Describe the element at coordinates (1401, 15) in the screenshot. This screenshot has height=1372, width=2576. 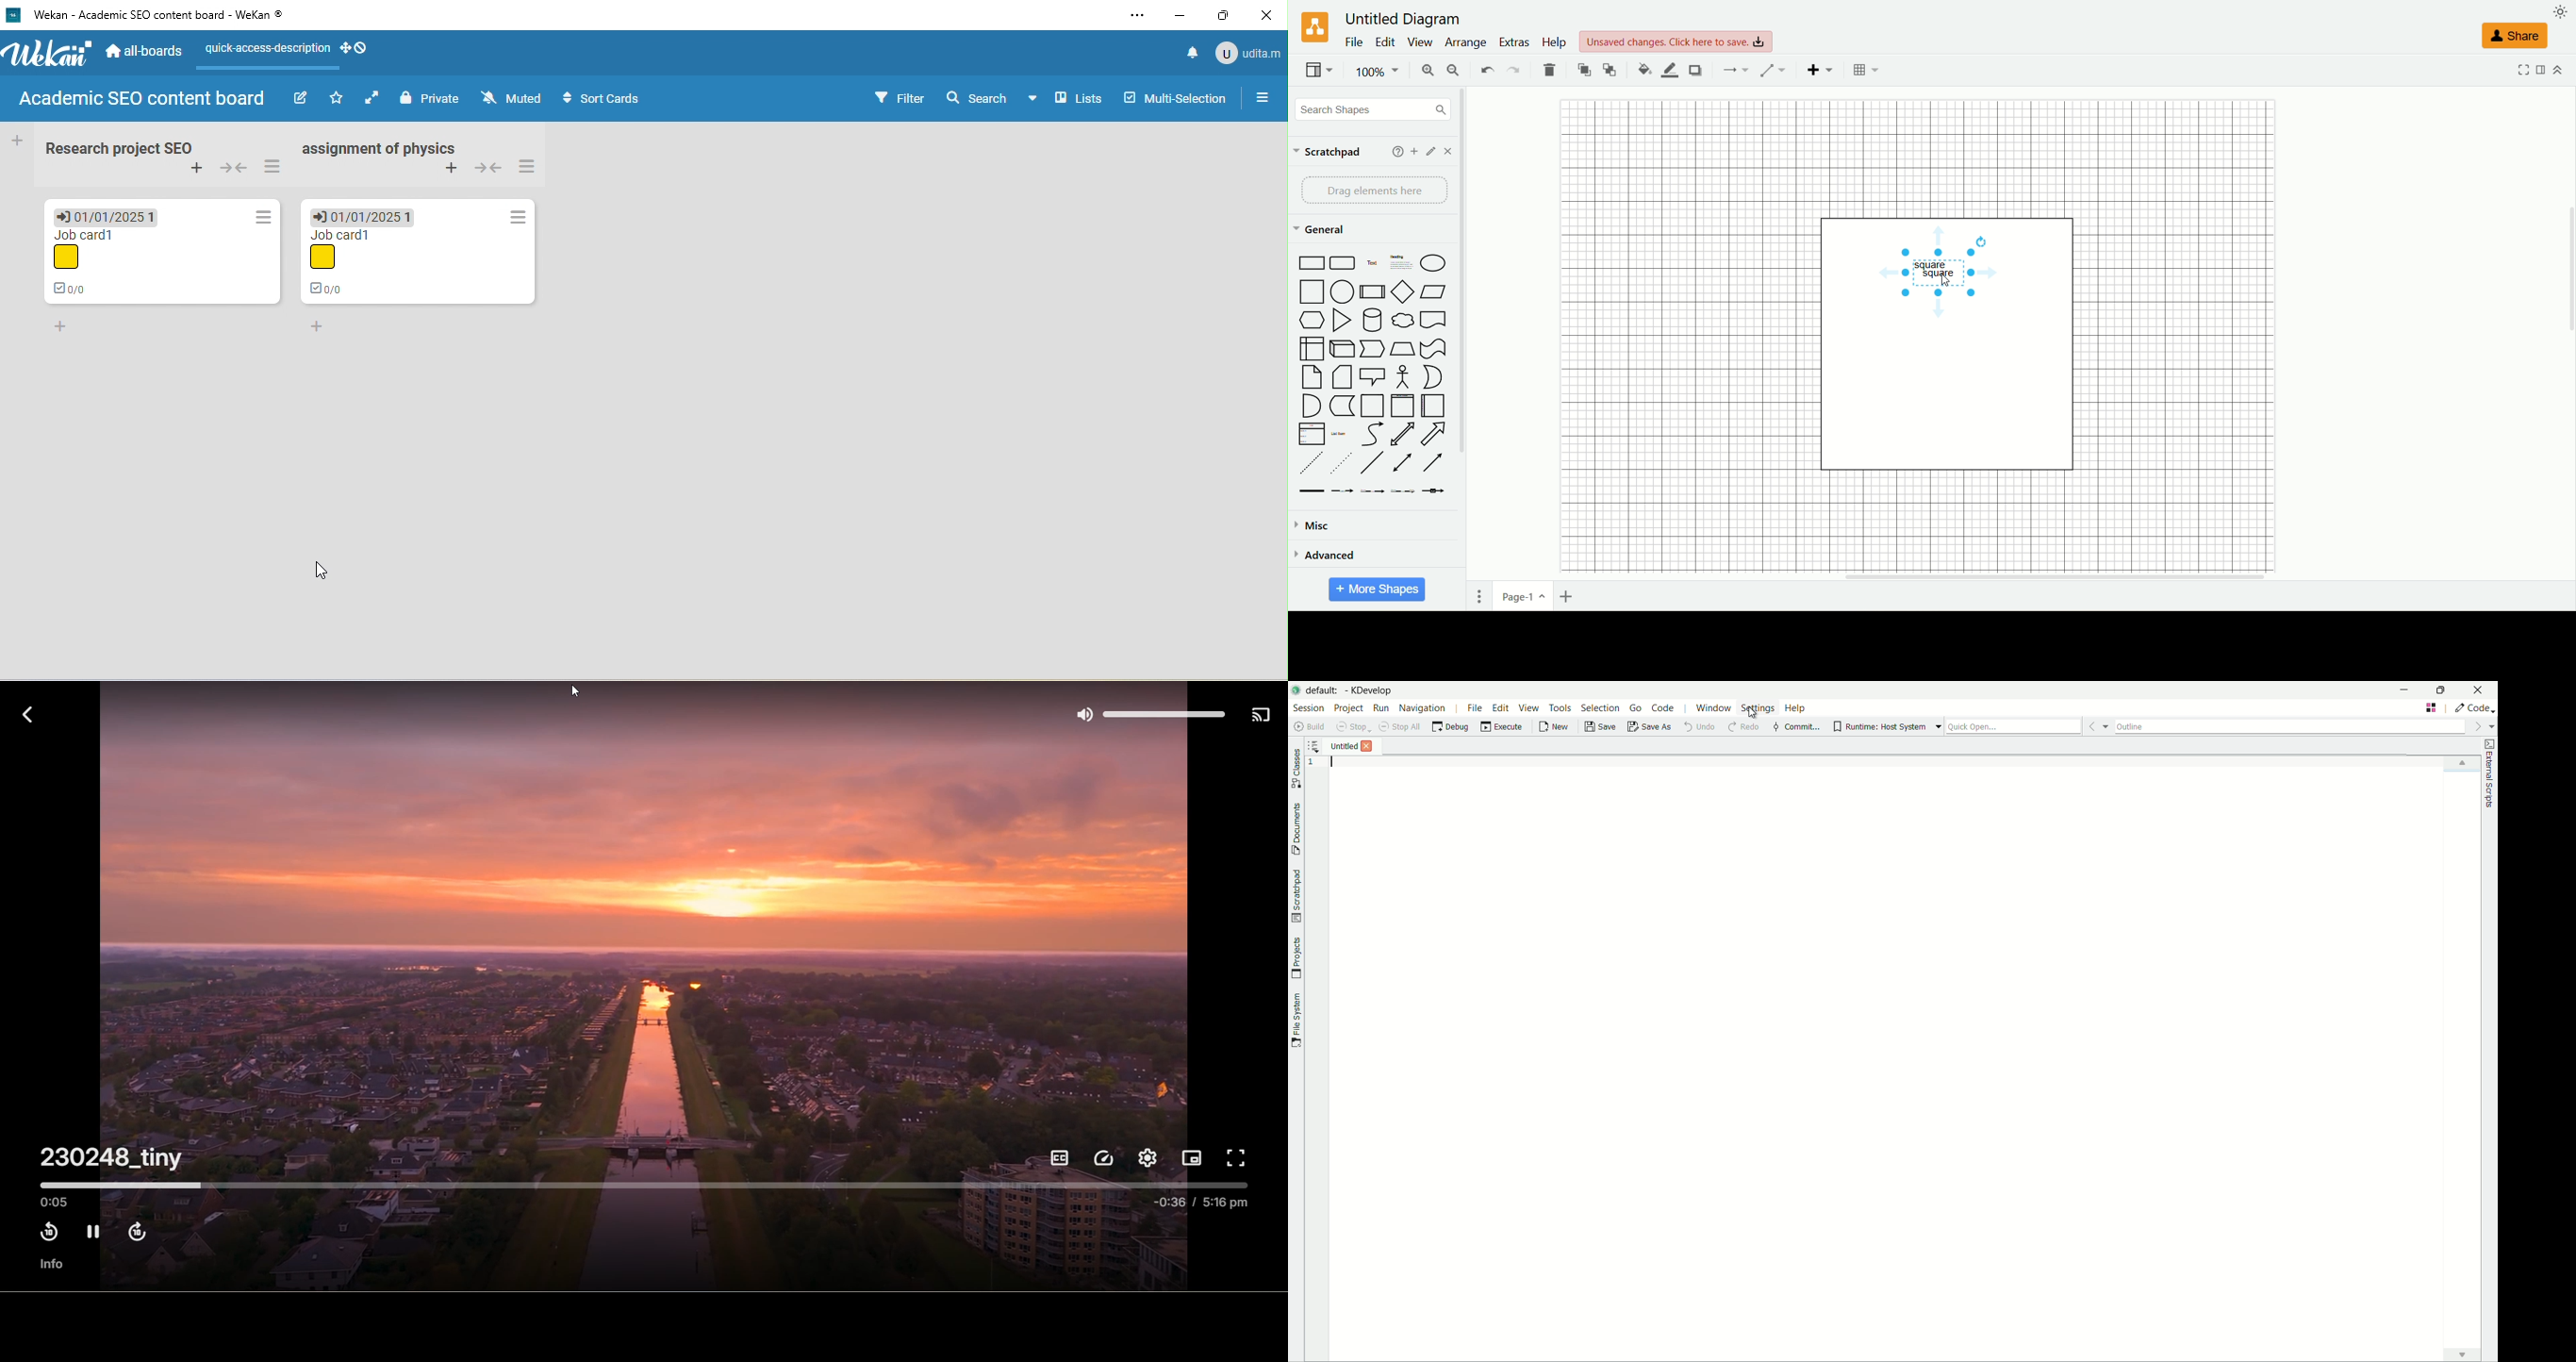
I see `title` at that location.